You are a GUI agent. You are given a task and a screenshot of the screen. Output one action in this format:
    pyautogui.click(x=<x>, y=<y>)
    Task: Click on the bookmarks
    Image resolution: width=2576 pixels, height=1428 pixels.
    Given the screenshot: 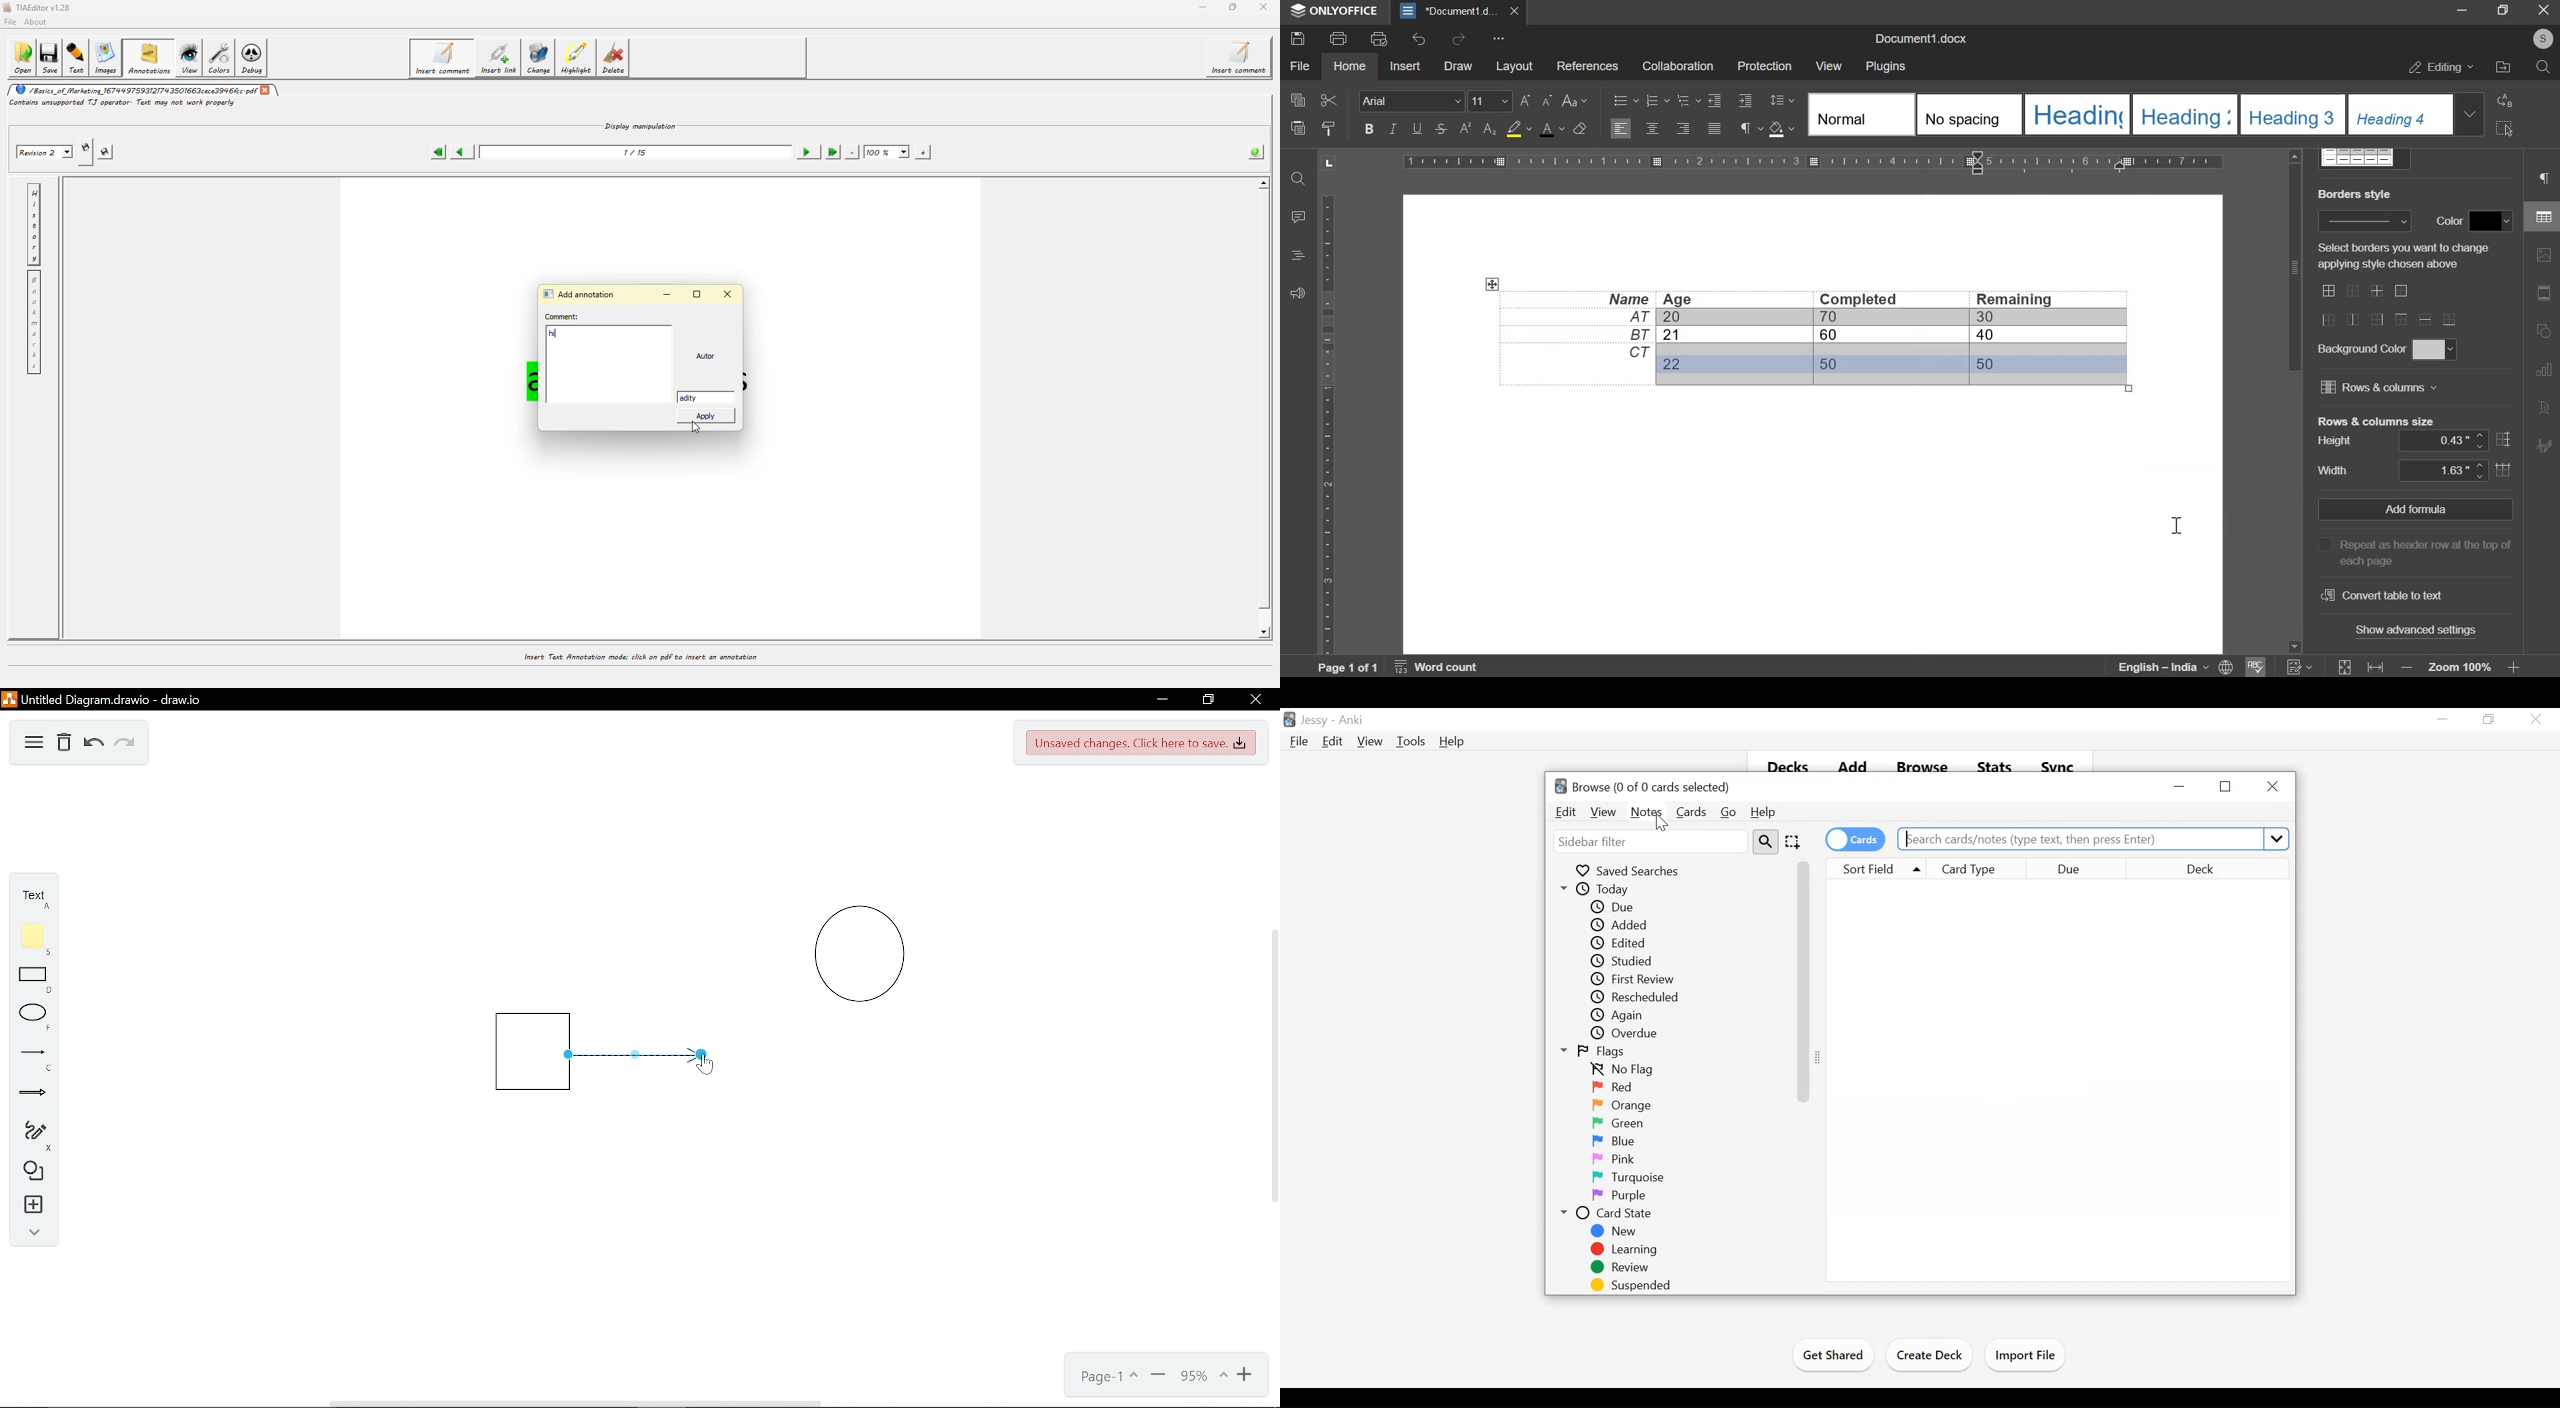 What is the action you would take?
    pyautogui.click(x=33, y=323)
    